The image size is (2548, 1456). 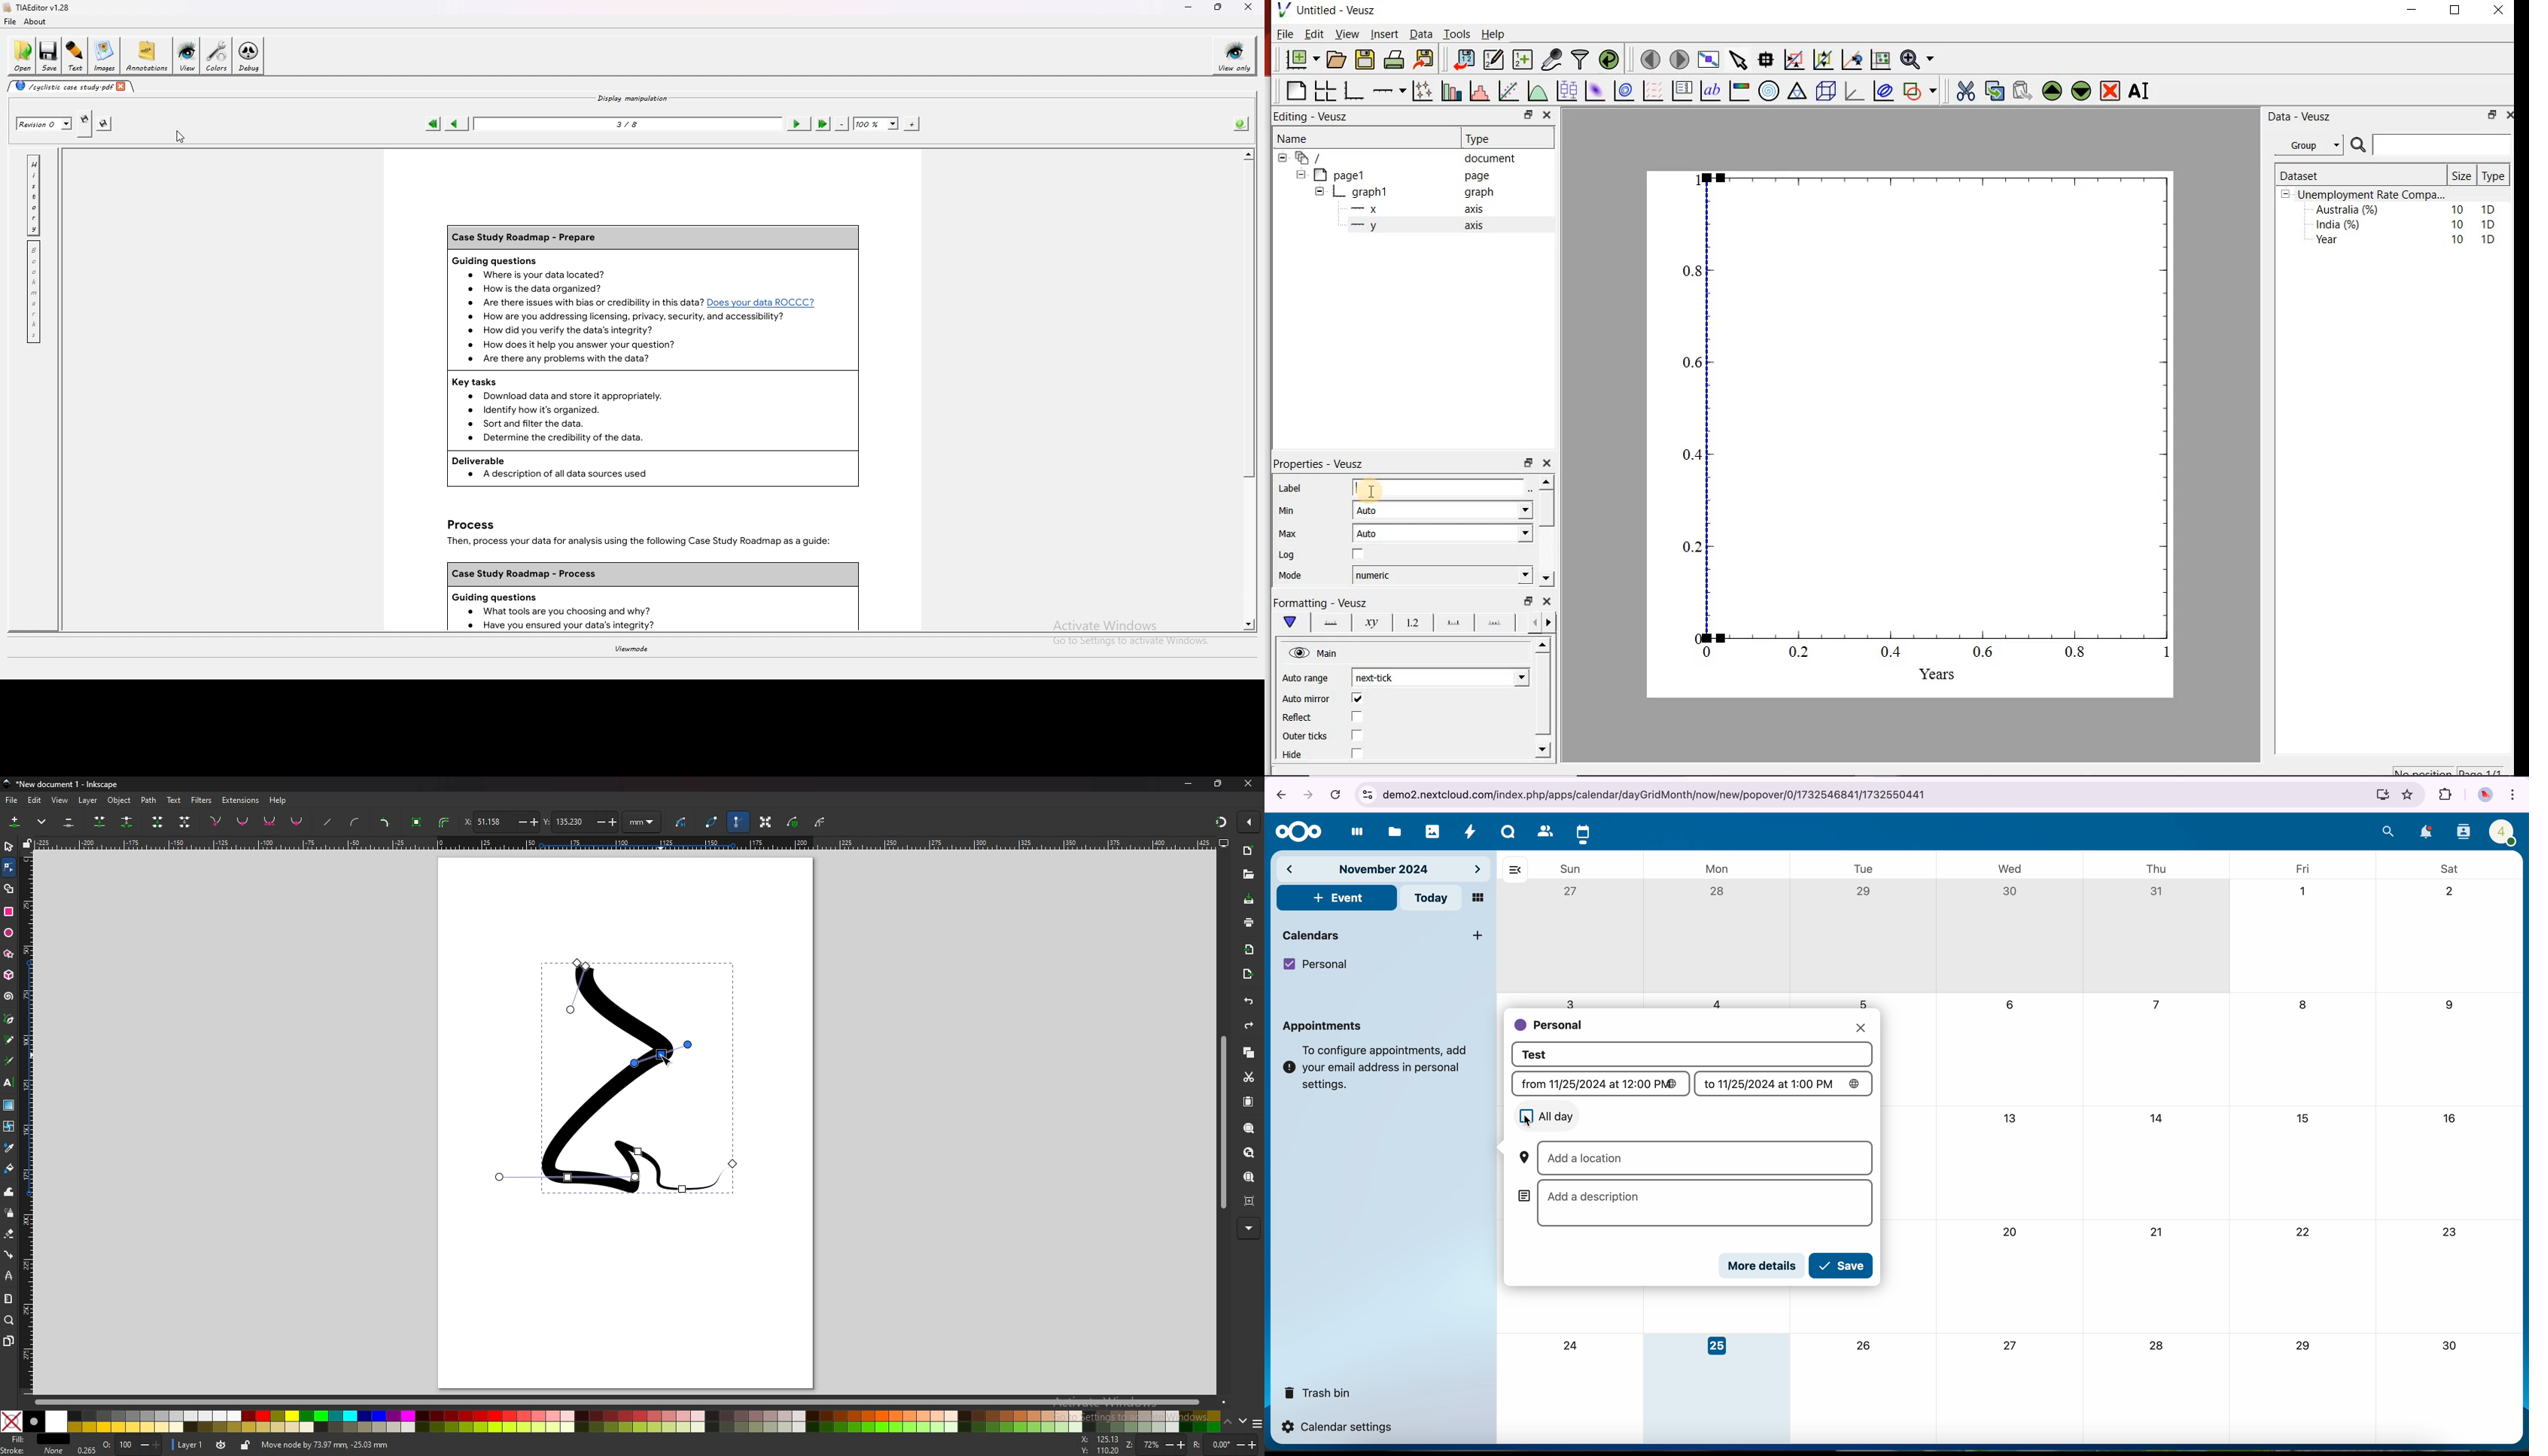 I want to click on 8, so click(x=2305, y=1008).